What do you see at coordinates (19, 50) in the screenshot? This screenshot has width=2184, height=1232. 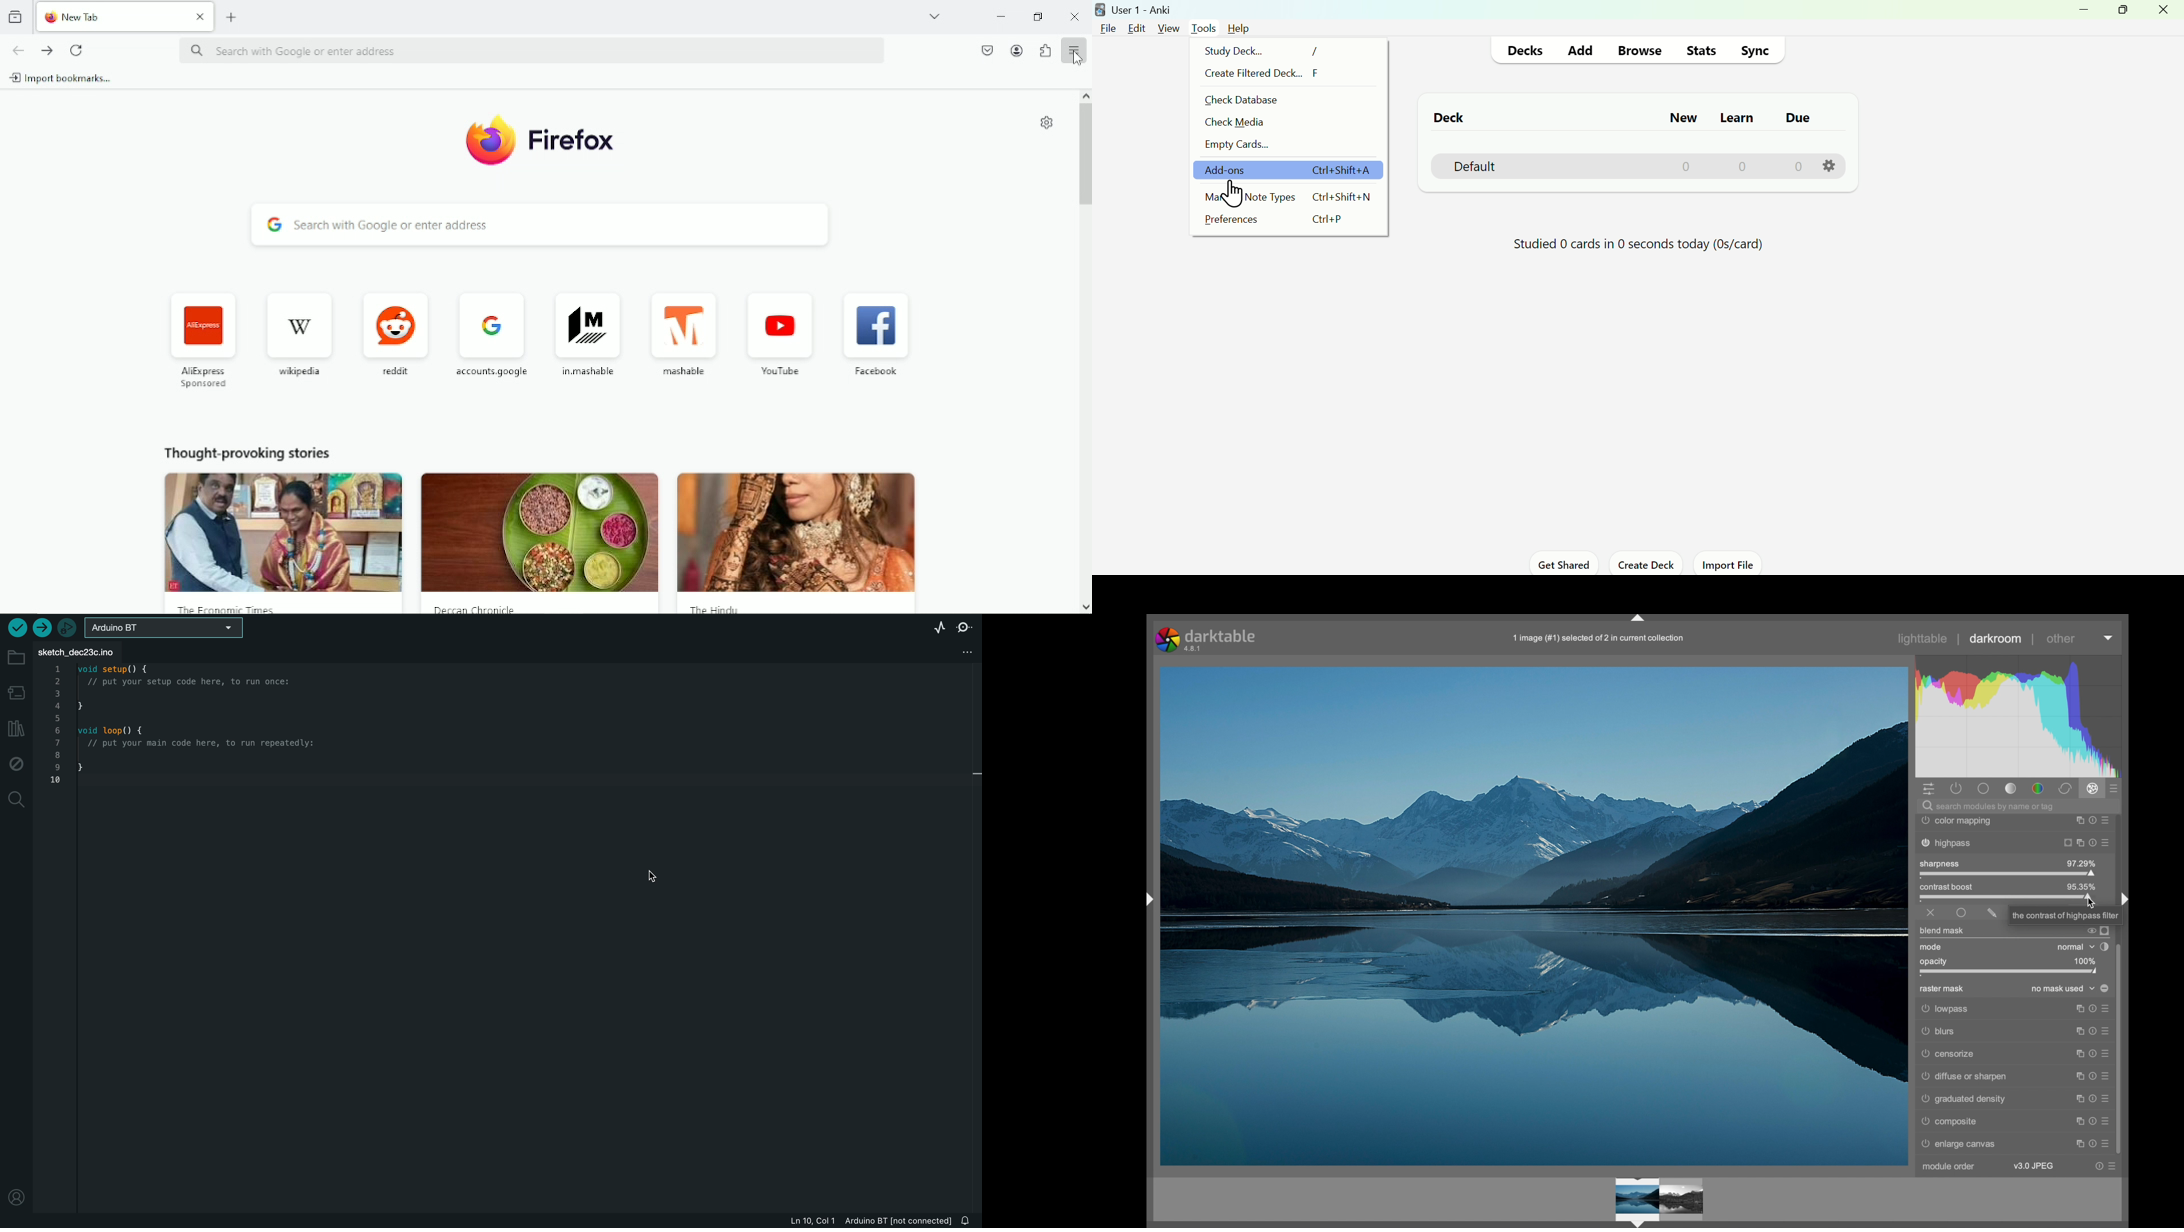 I see `go back` at bounding box center [19, 50].